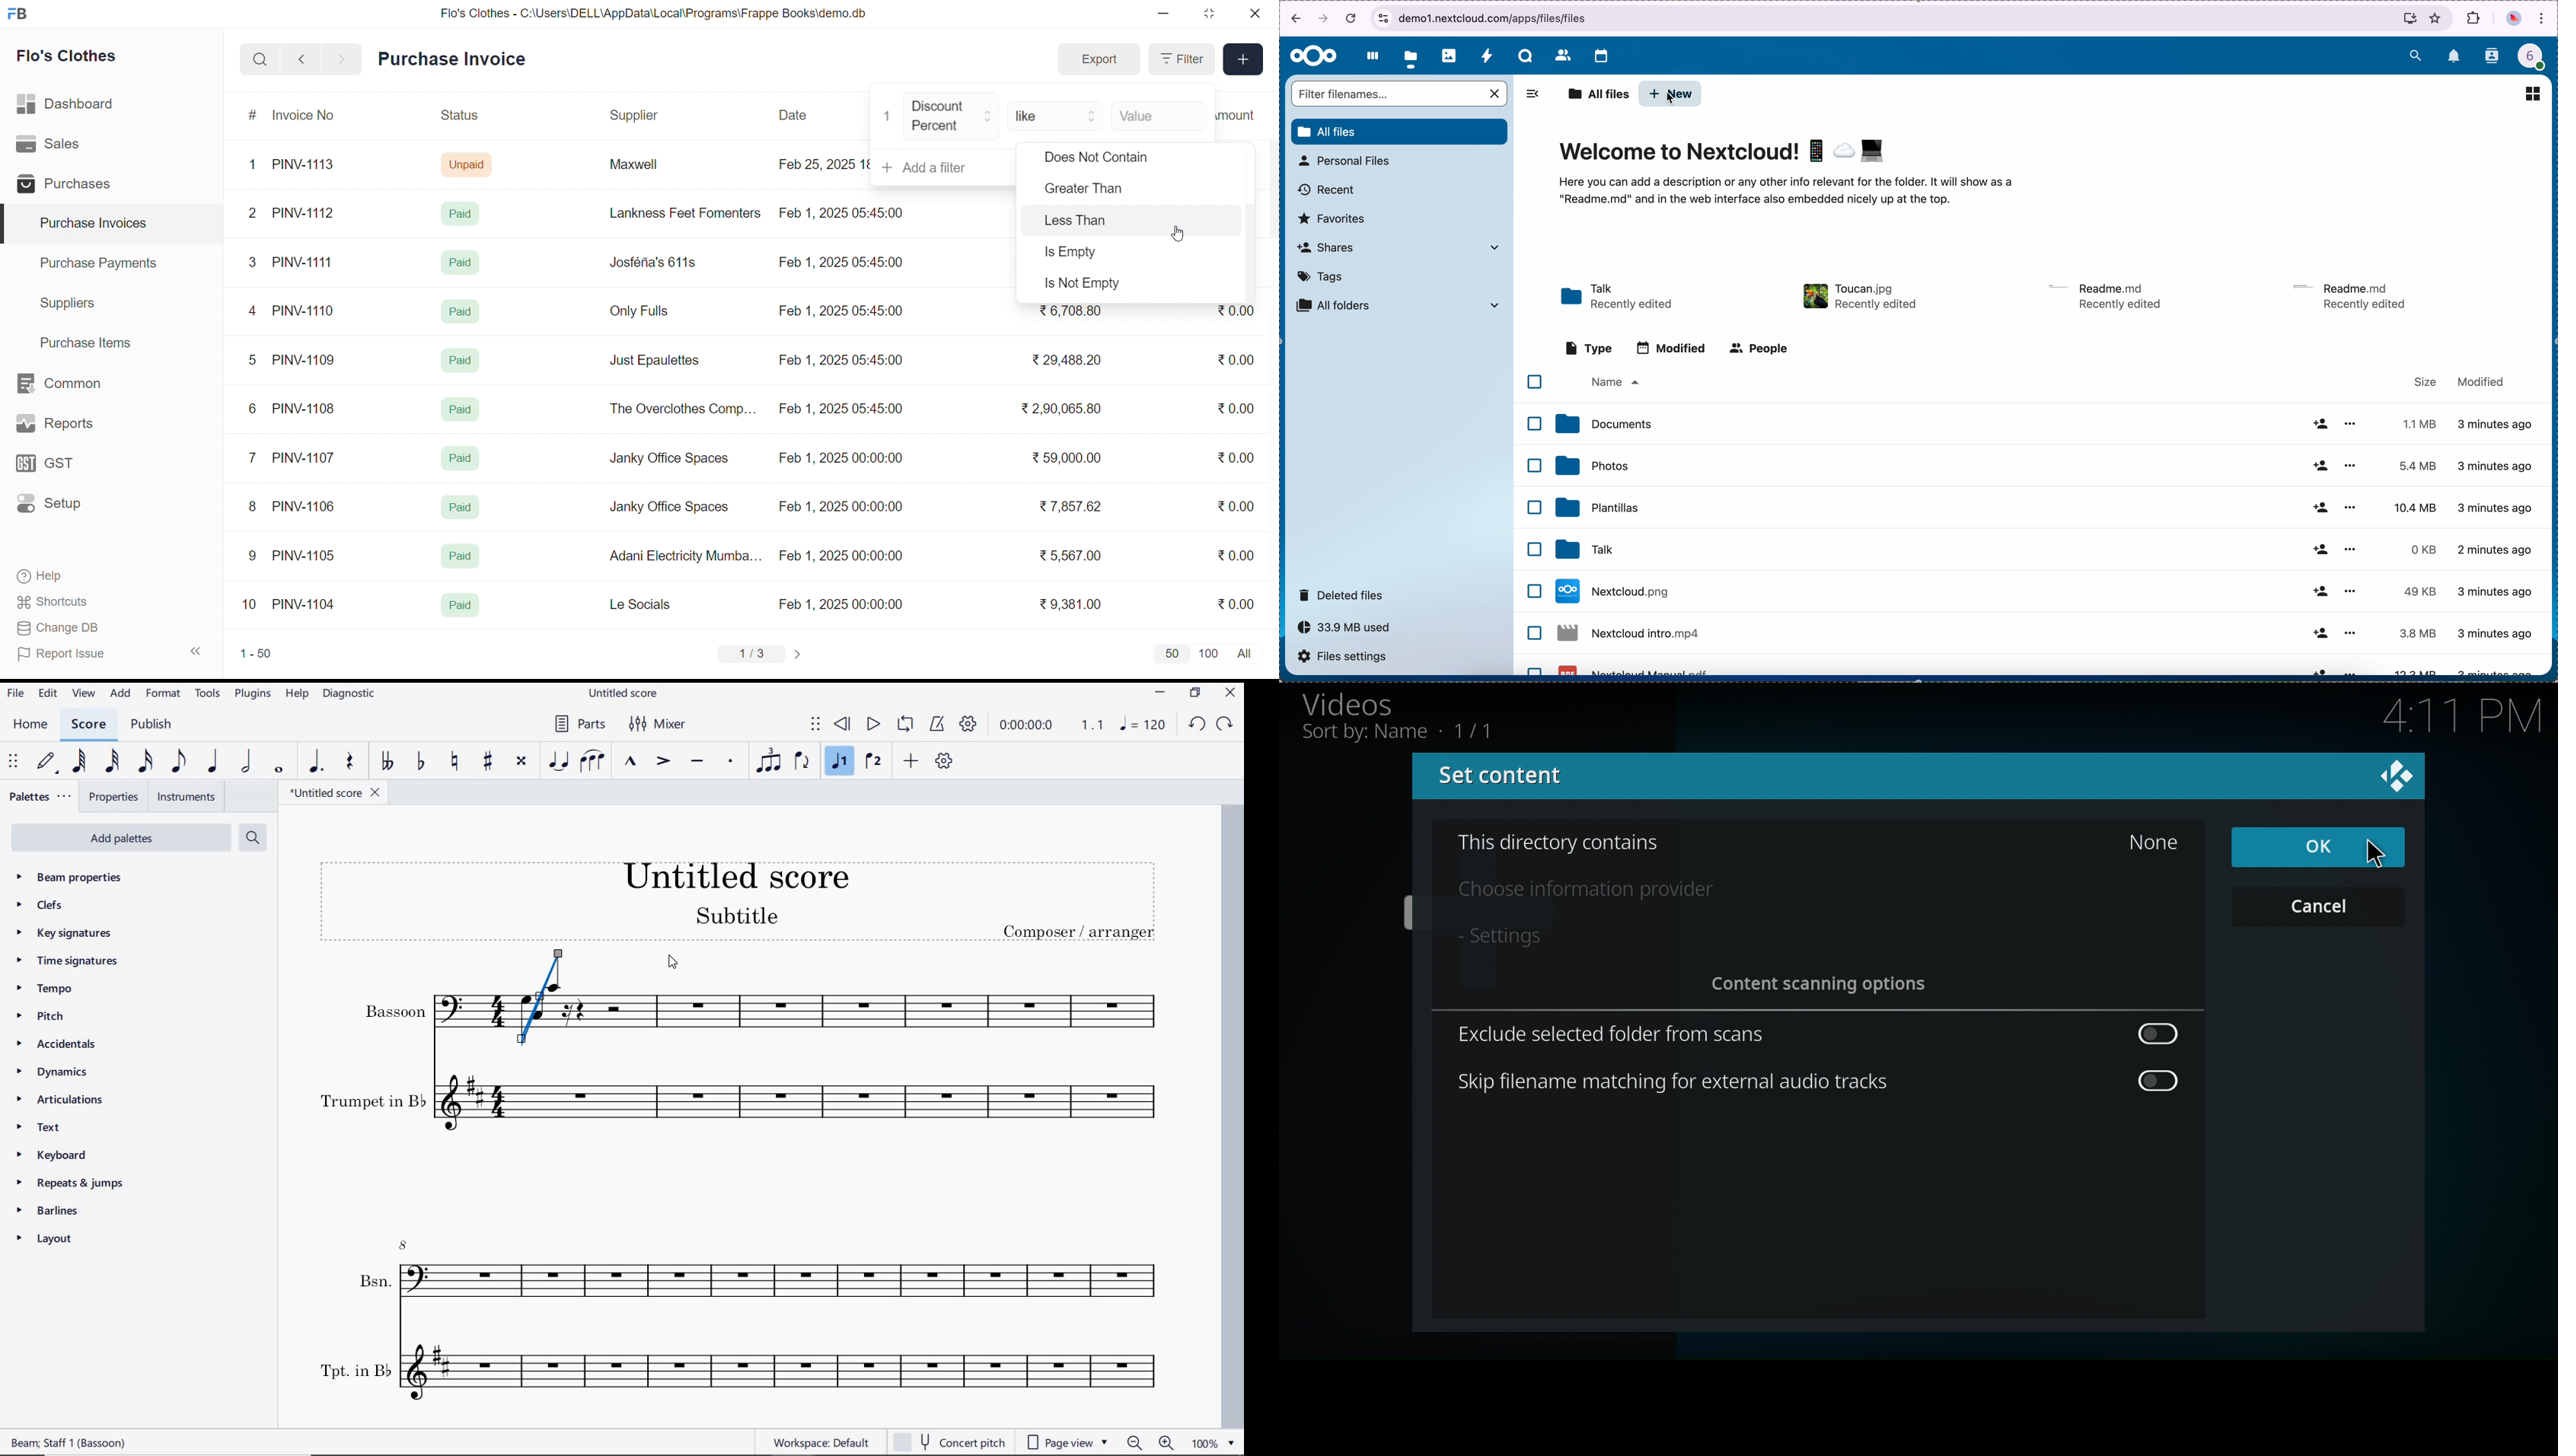 Image resolution: width=2576 pixels, height=1456 pixels. What do you see at coordinates (651, 604) in the screenshot?
I see `Le Socials` at bounding box center [651, 604].